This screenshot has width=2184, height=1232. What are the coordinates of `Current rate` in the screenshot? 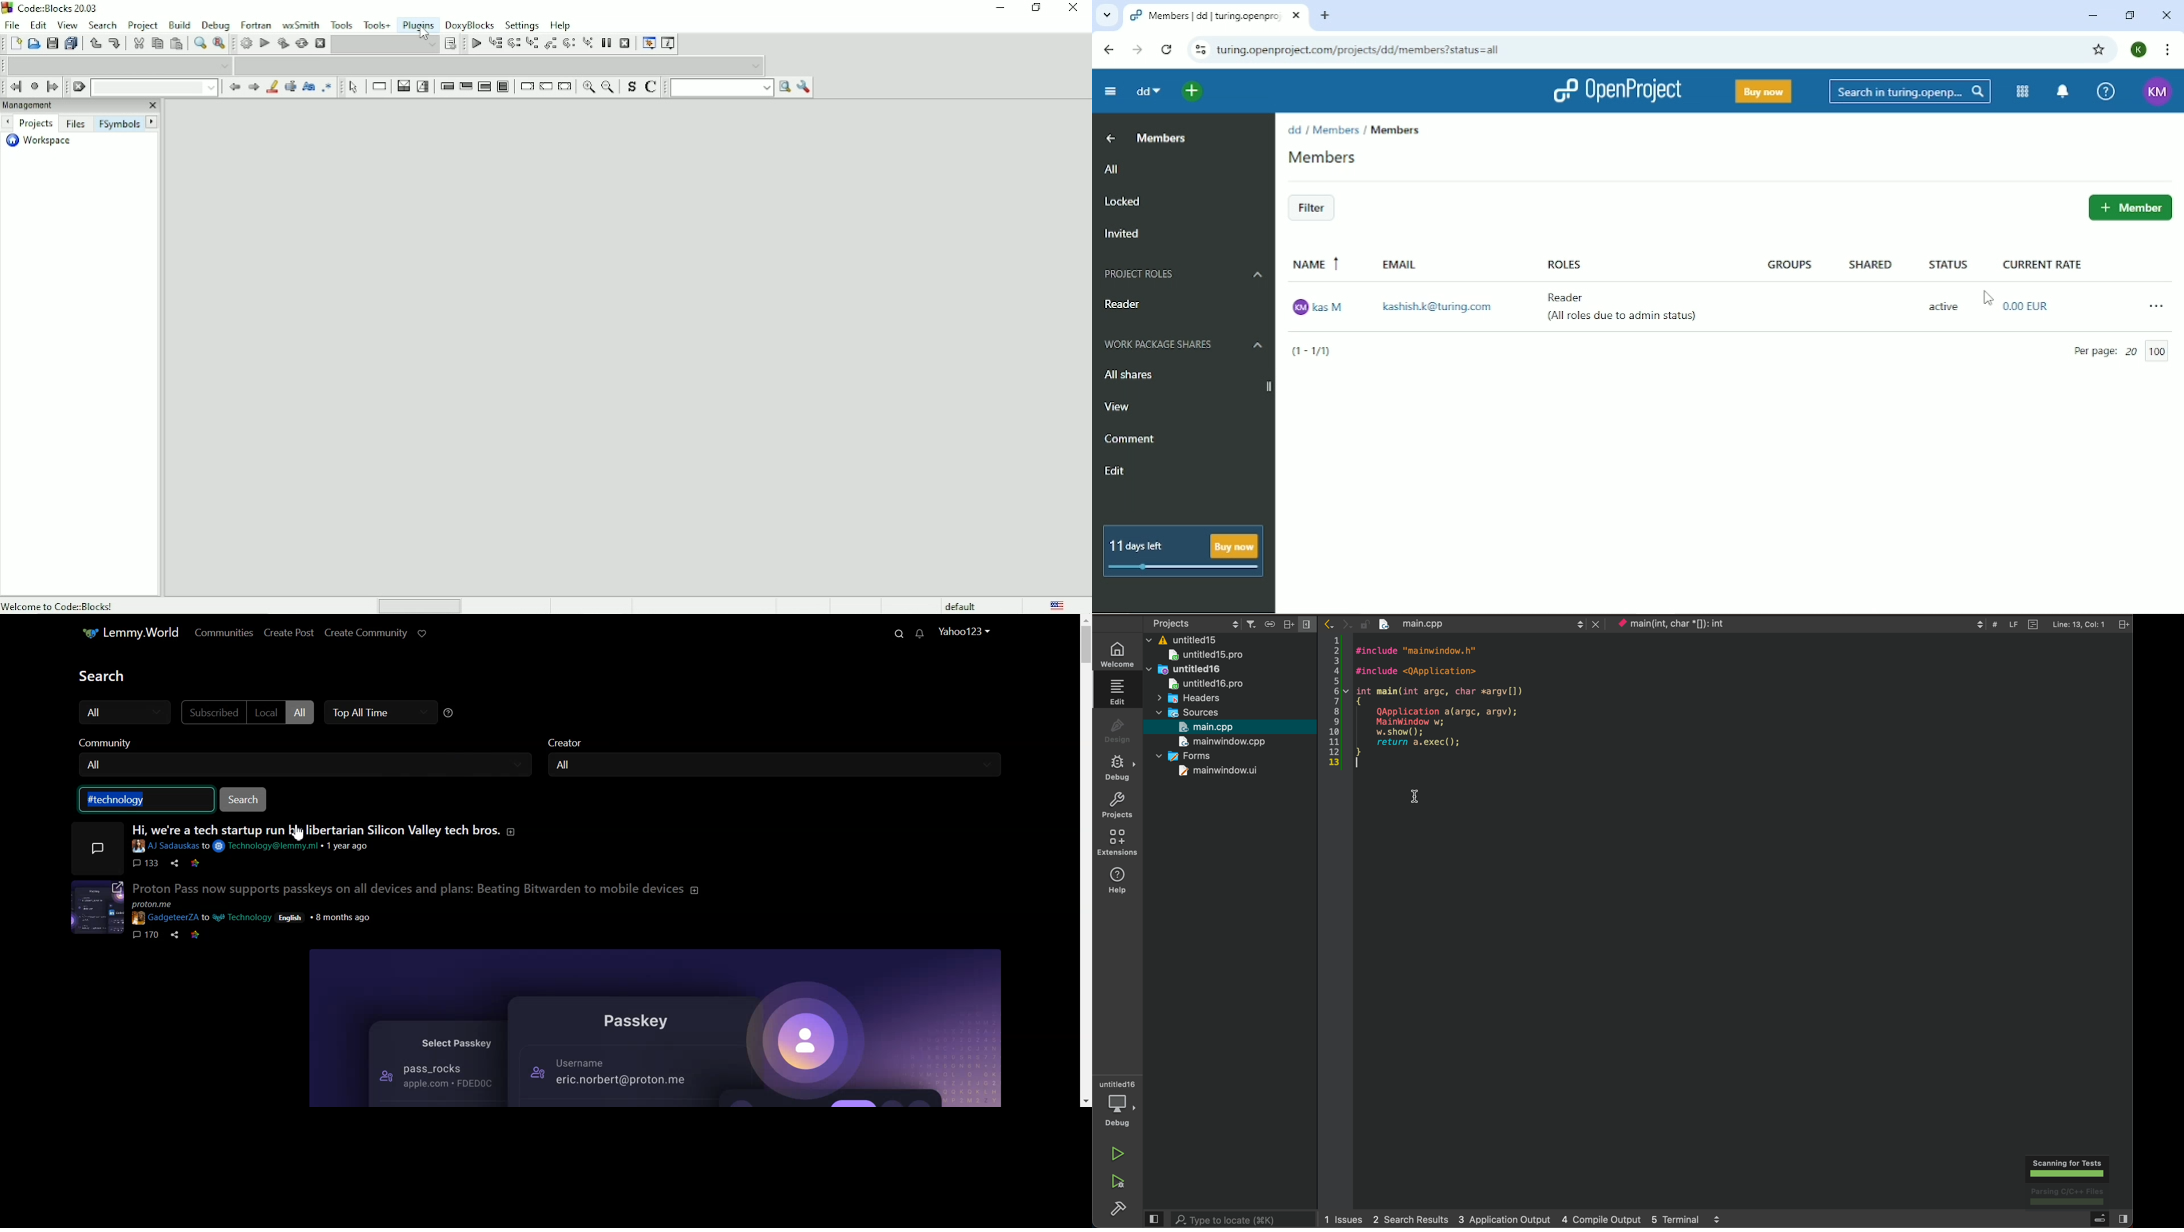 It's located at (2050, 267).